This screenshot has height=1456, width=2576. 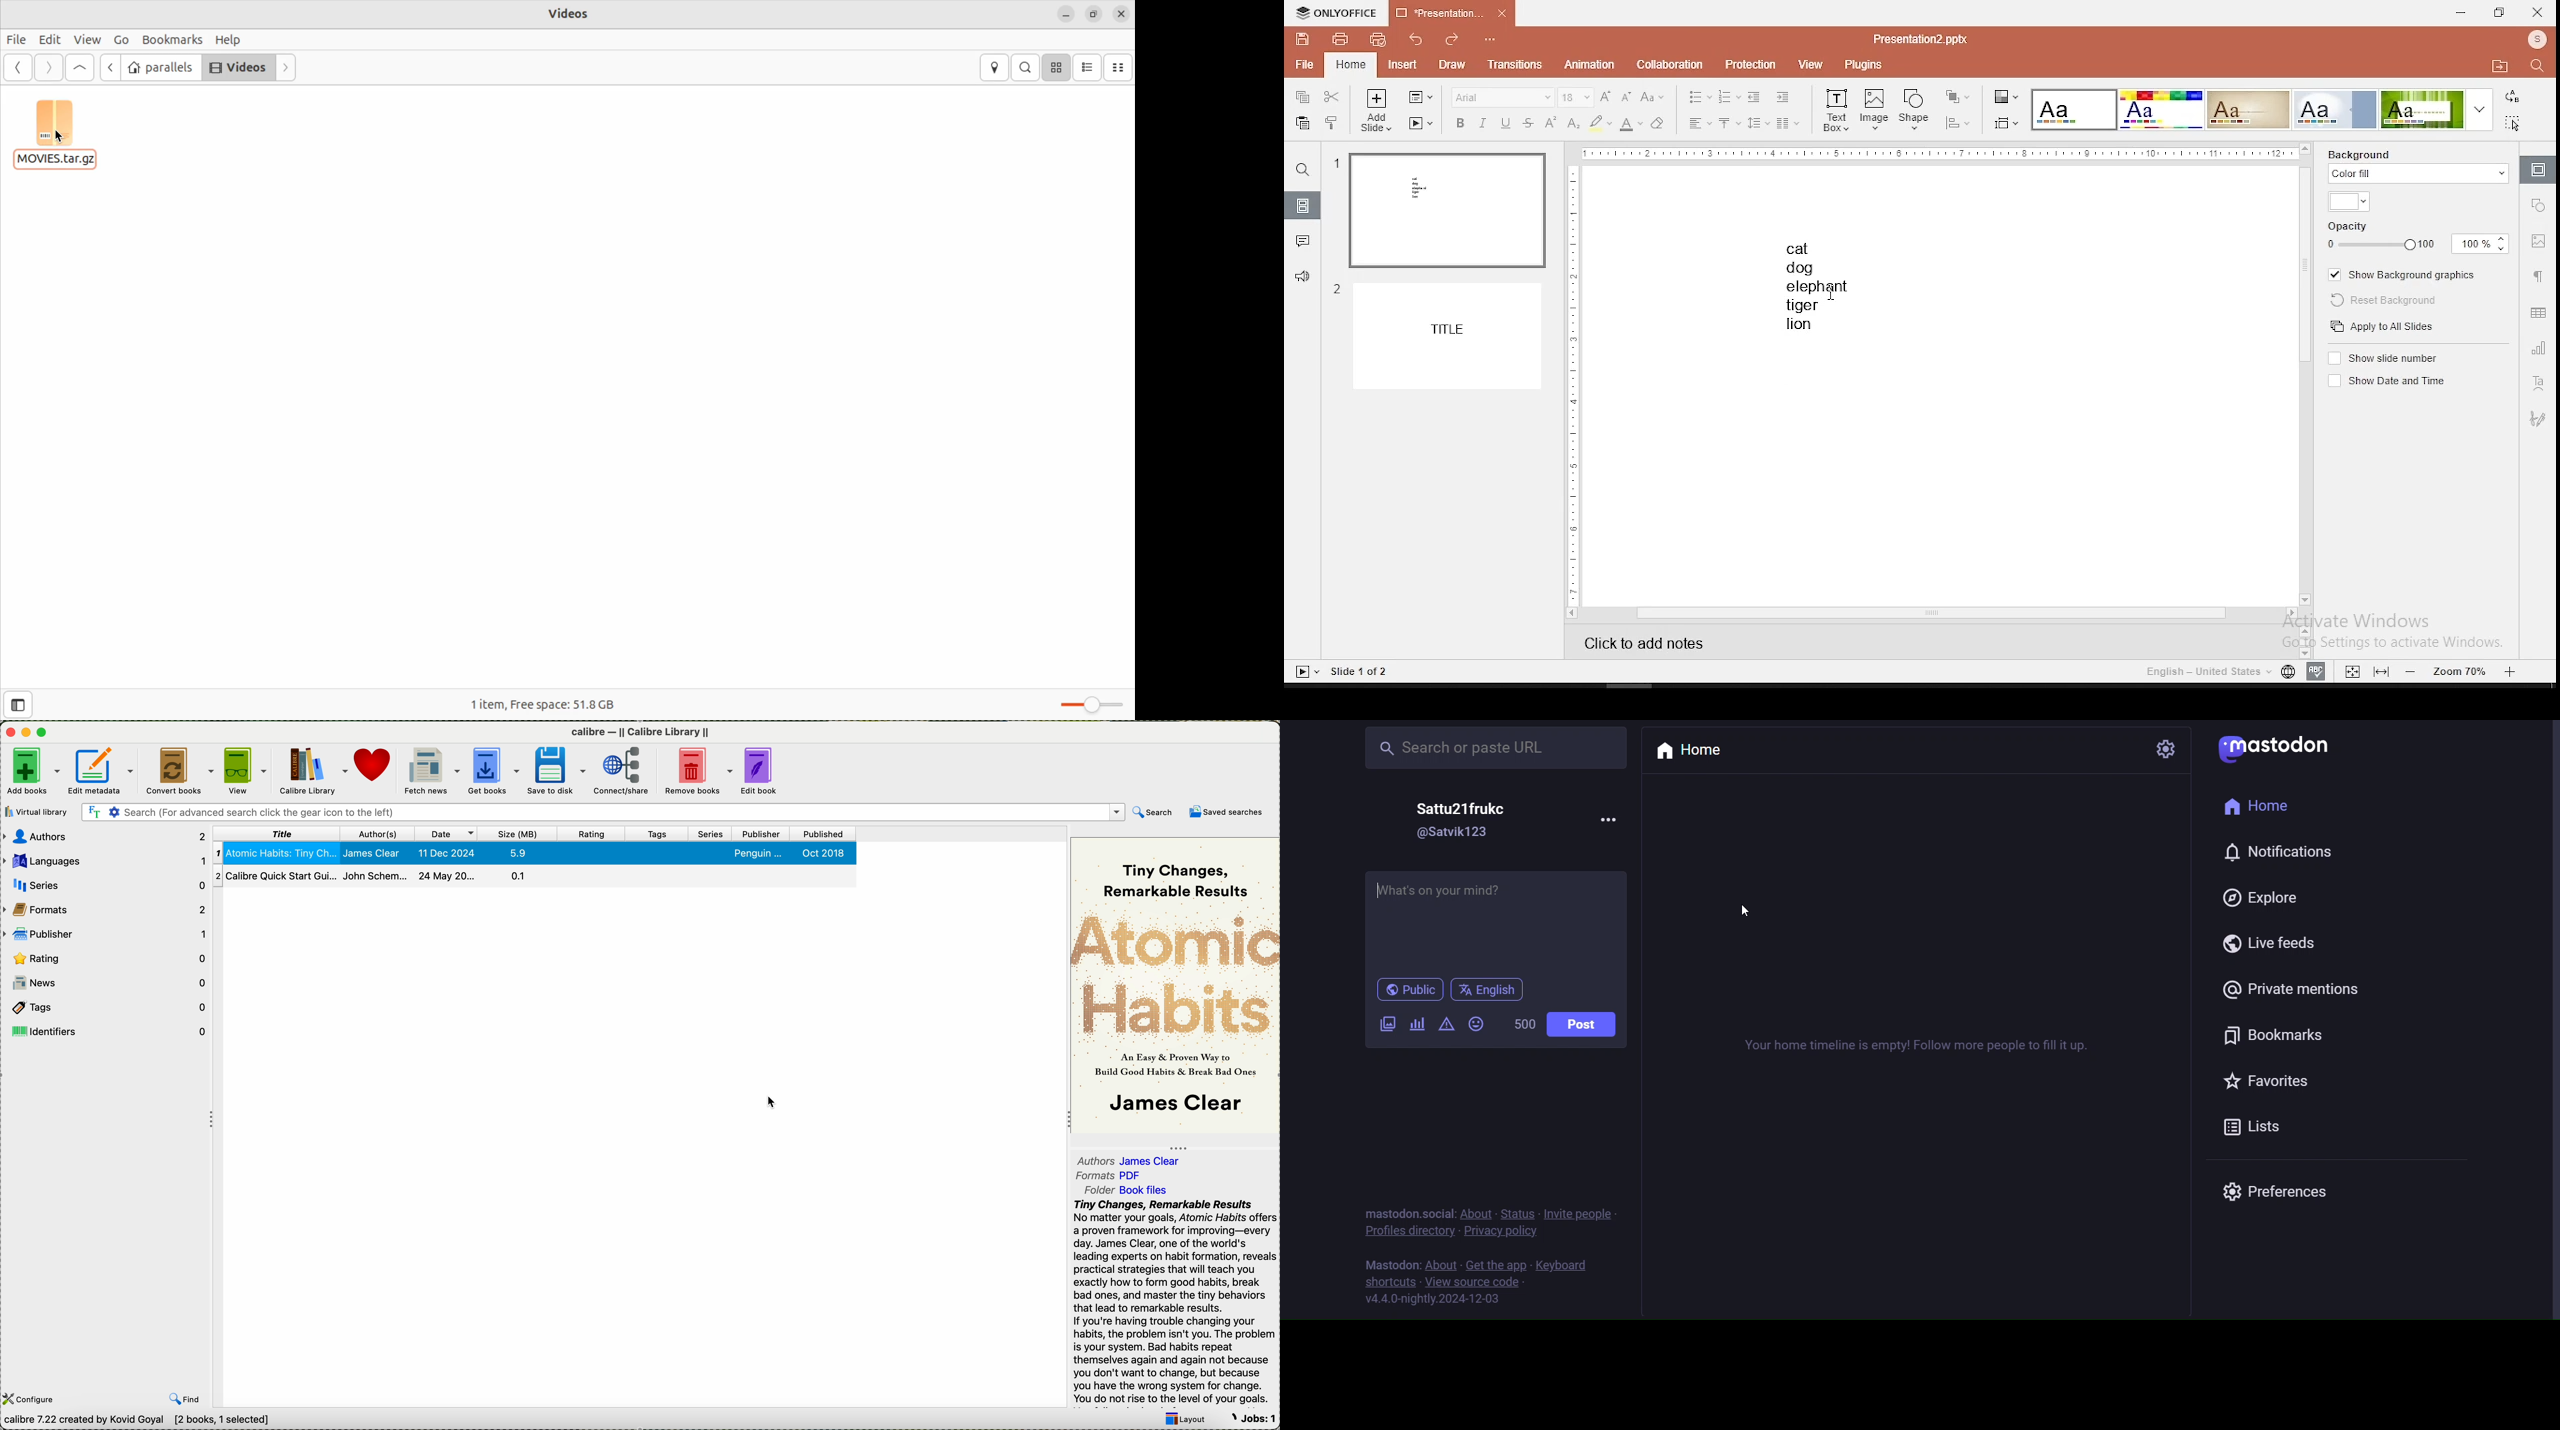 I want to click on restore, so click(x=2497, y=13).